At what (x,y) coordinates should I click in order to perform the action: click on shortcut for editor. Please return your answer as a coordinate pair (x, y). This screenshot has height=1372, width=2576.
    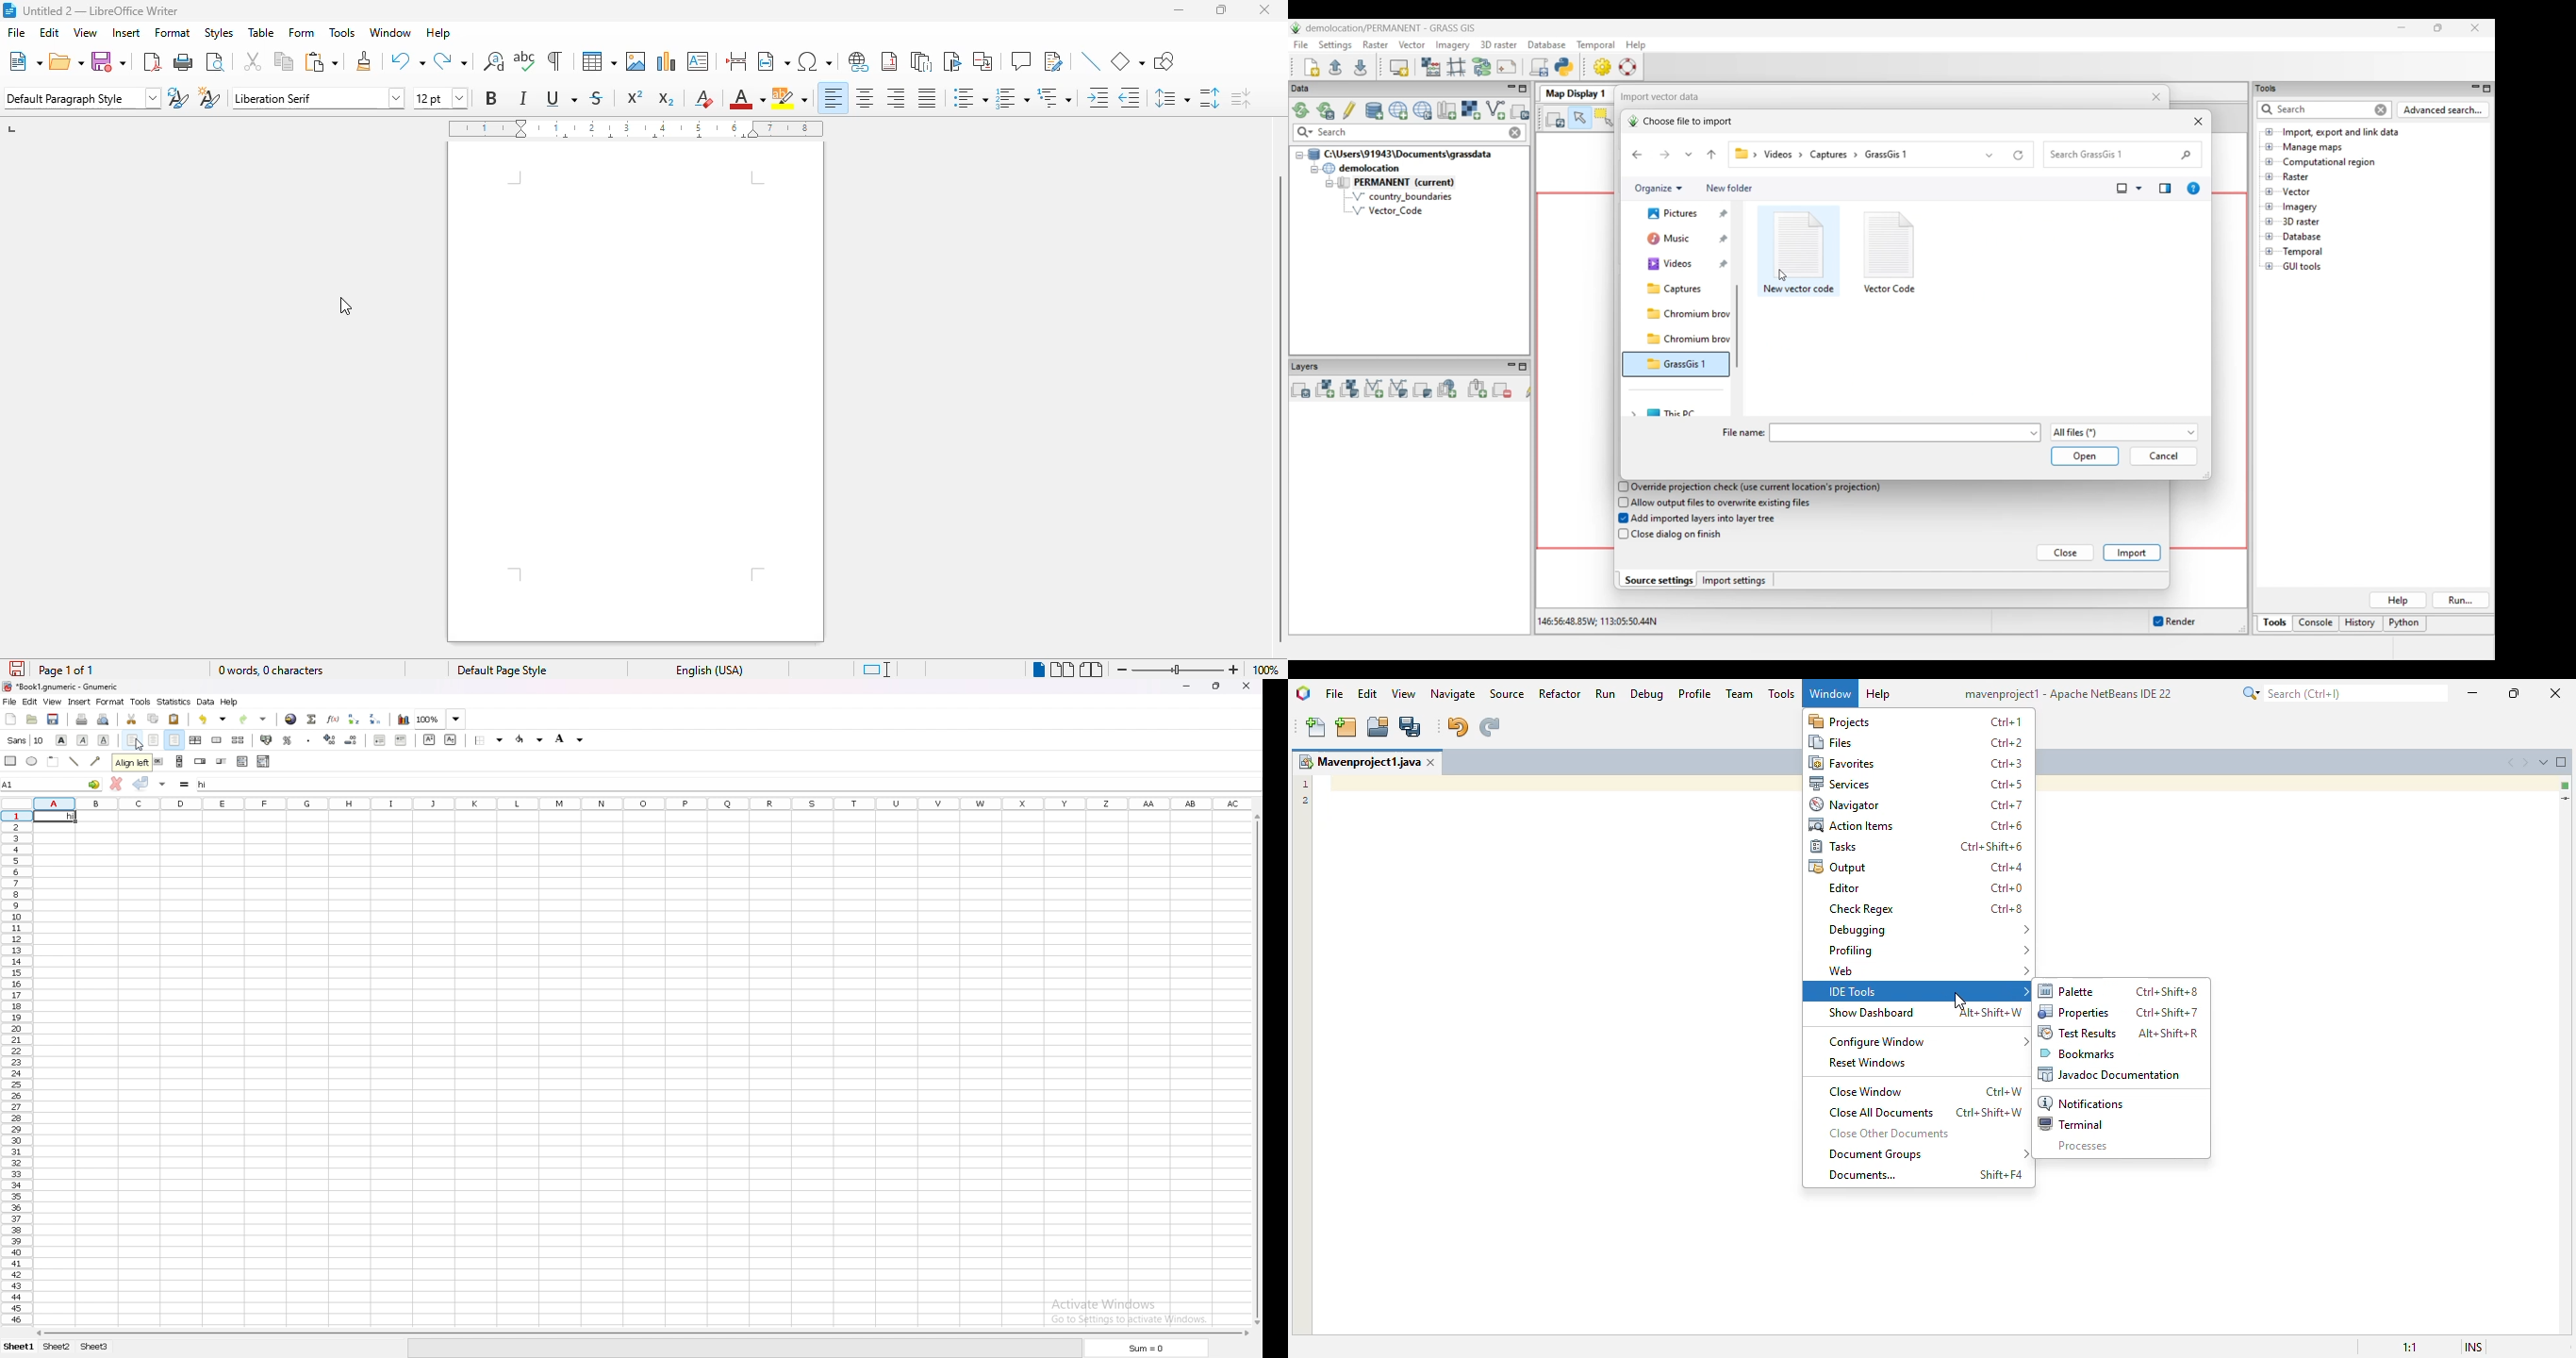
    Looking at the image, I should click on (2007, 889).